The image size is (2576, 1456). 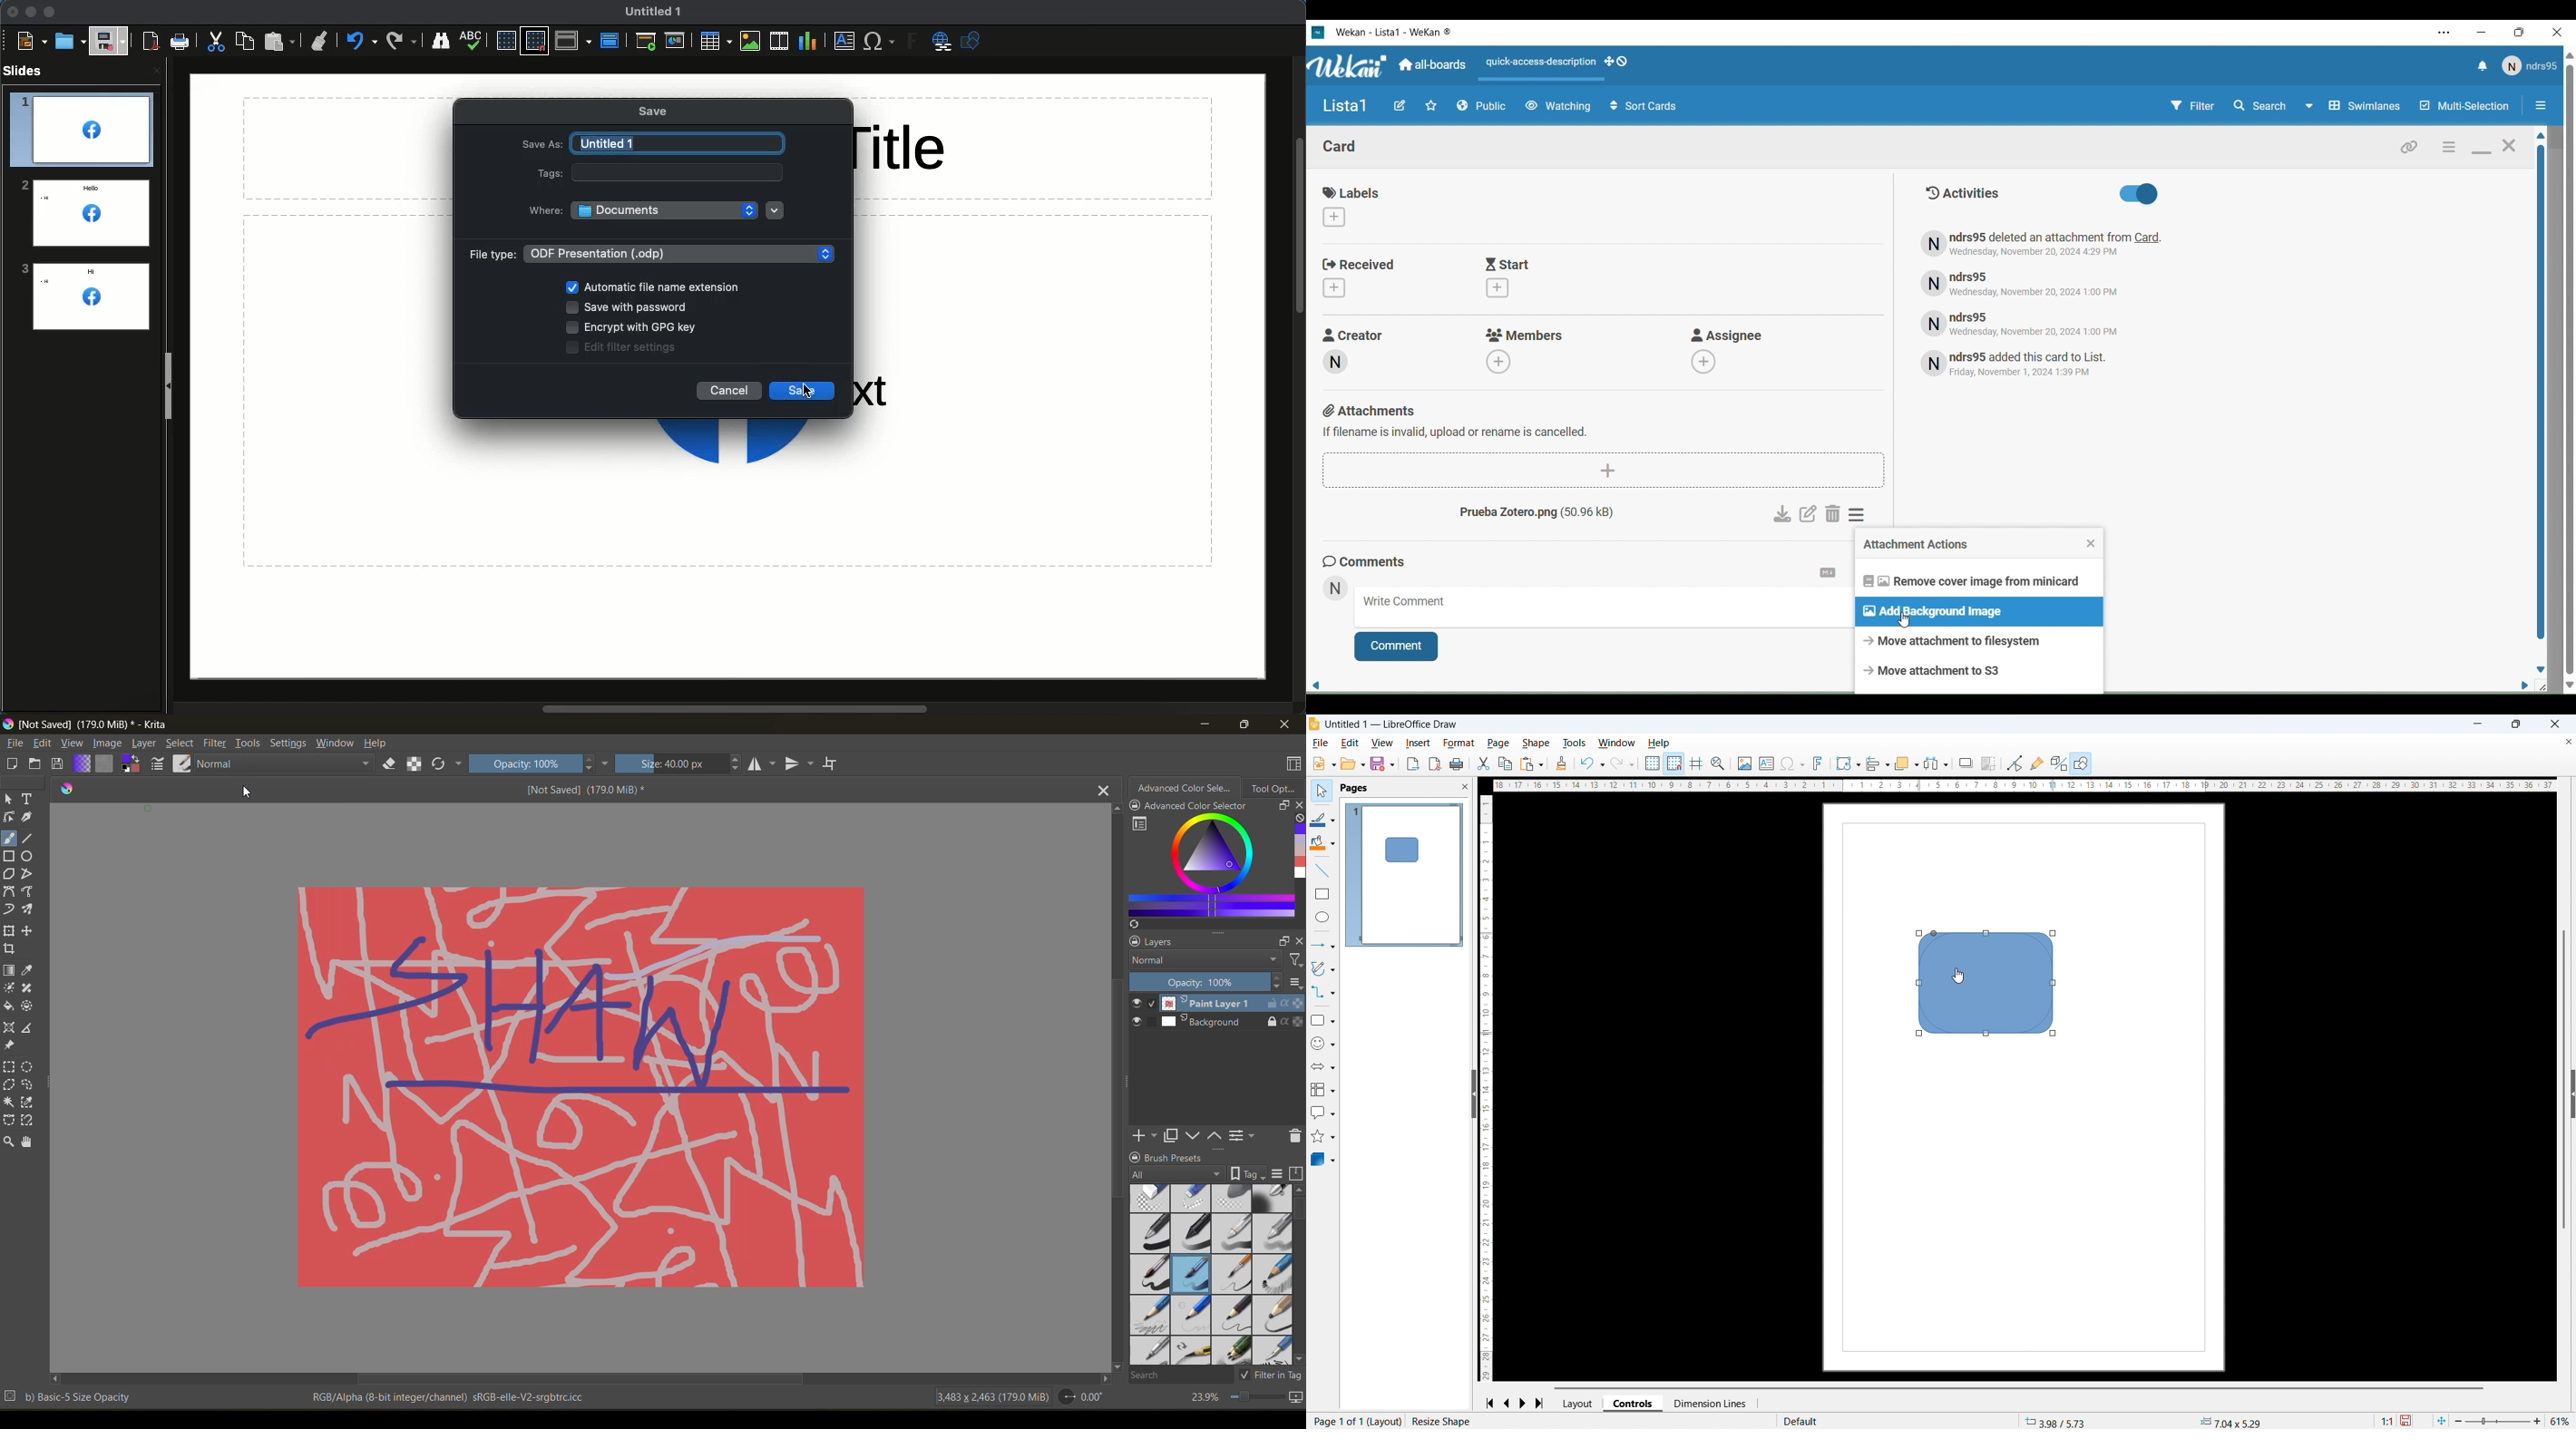 What do you see at coordinates (1968, 193) in the screenshot?
I see `Text` at bounding box center [1968, 193].